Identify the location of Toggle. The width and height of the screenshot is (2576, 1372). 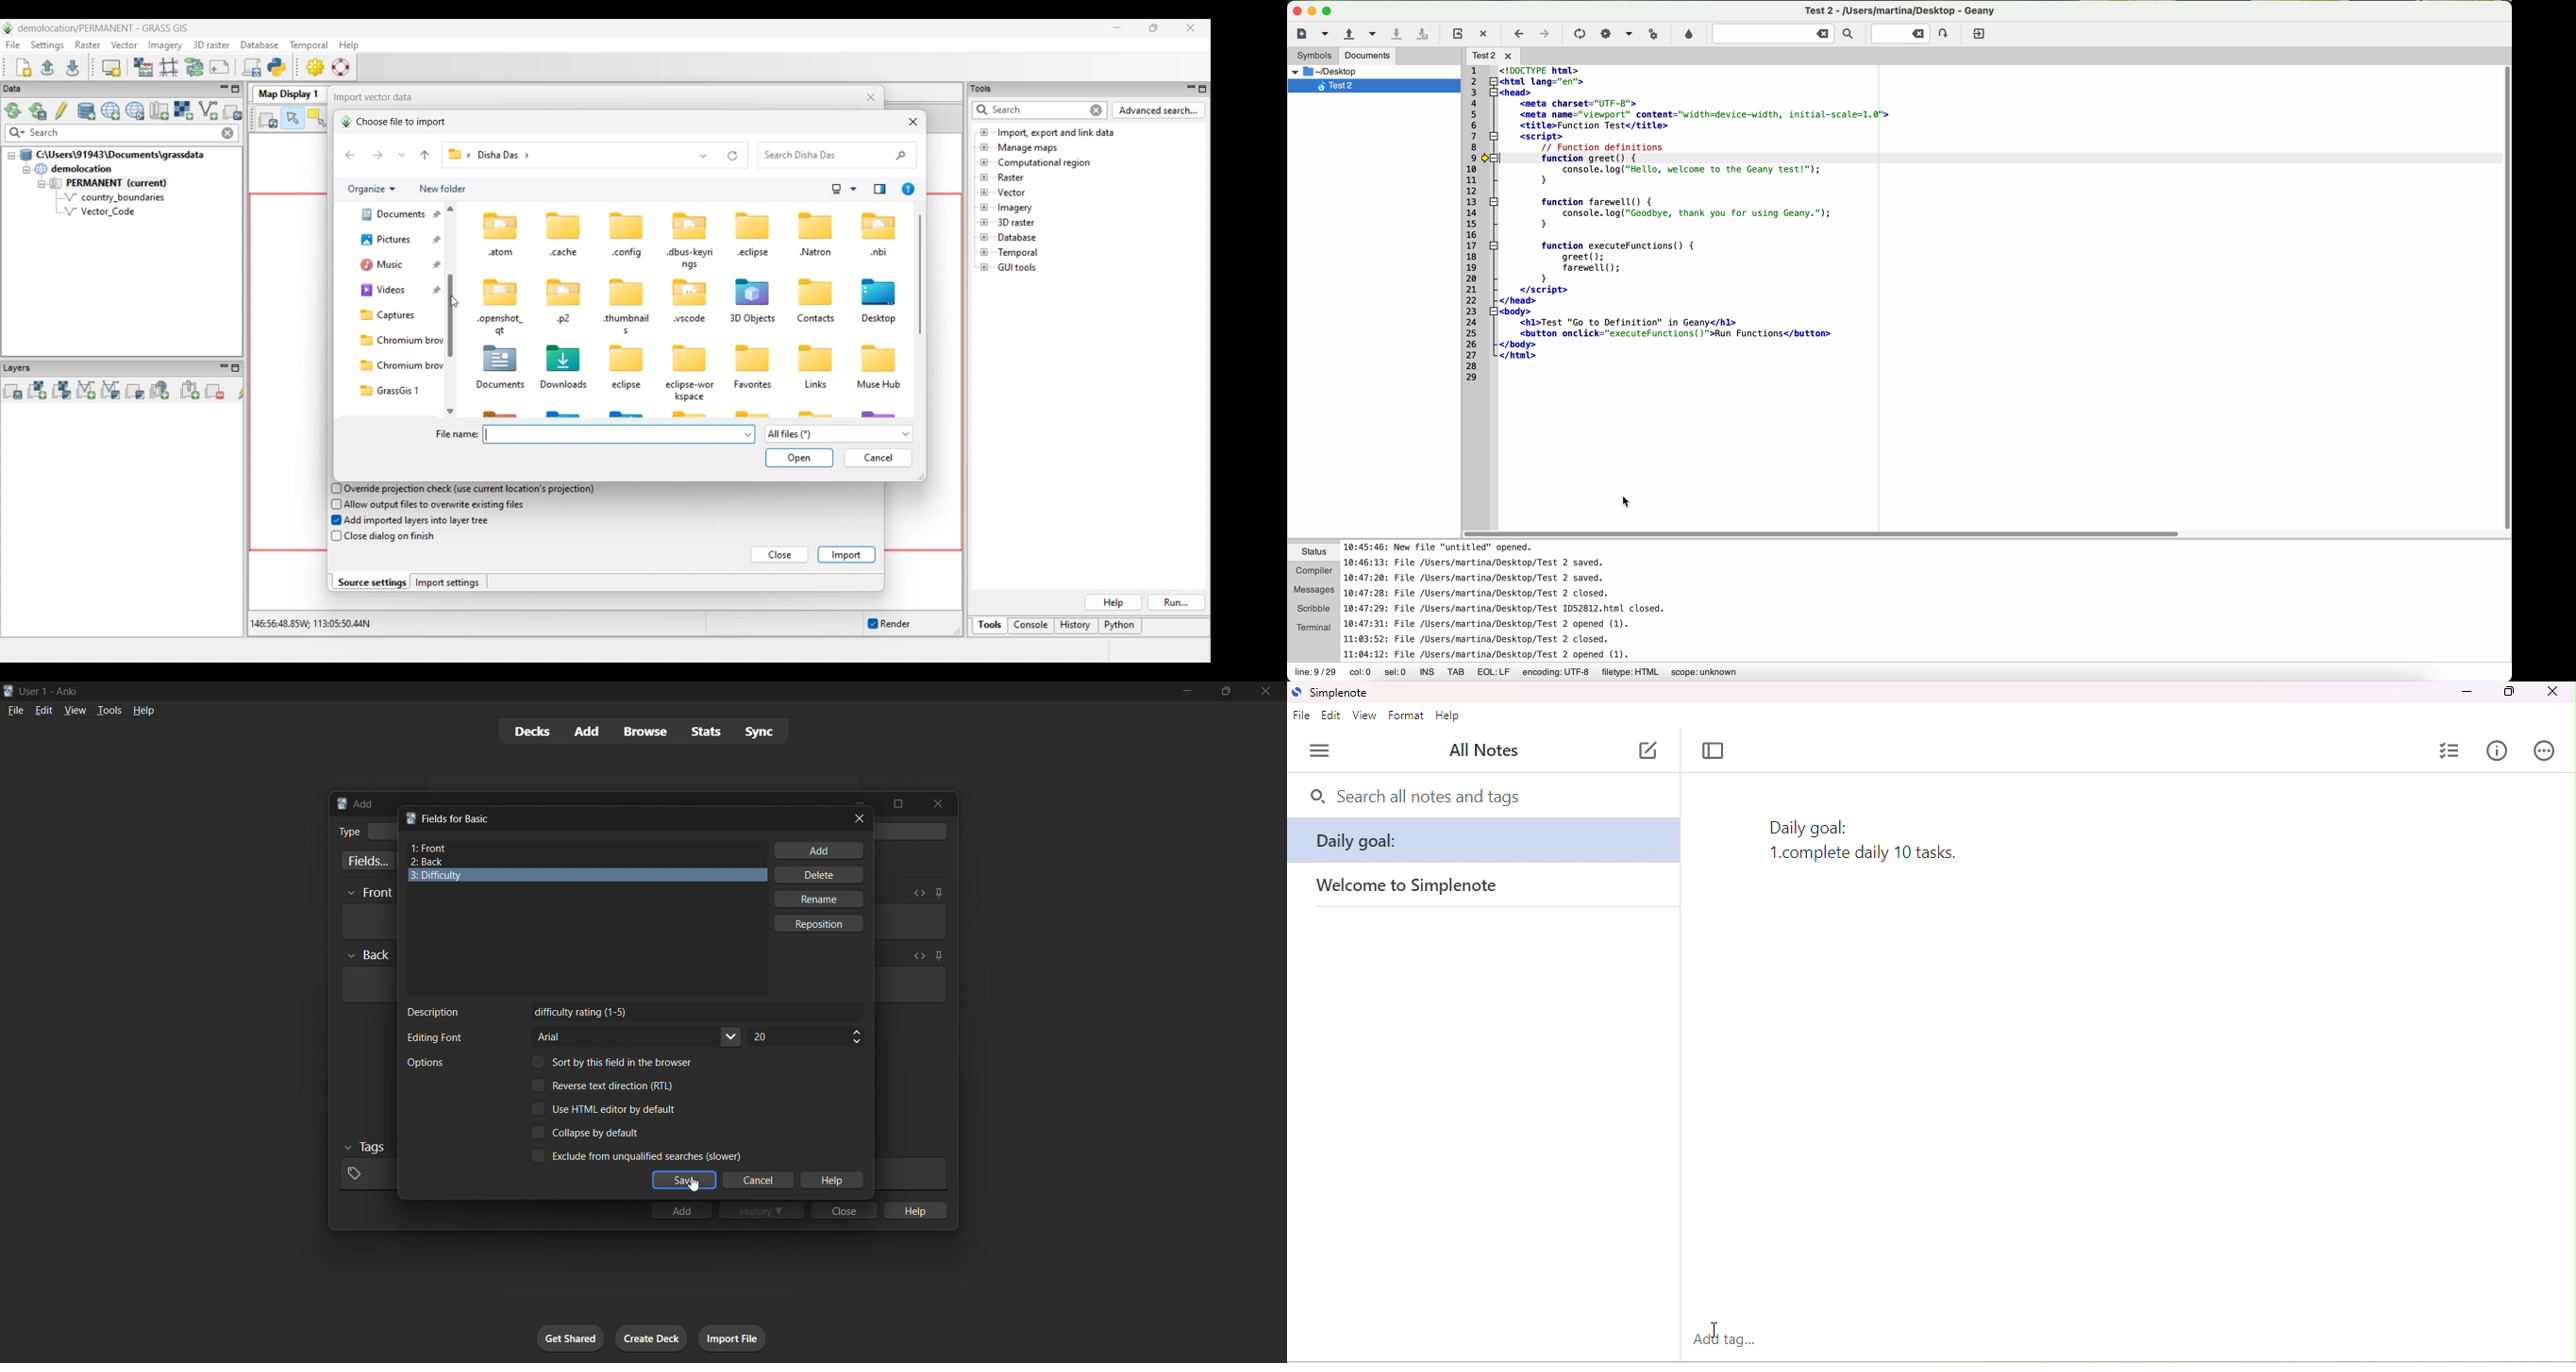
(604, 1109).